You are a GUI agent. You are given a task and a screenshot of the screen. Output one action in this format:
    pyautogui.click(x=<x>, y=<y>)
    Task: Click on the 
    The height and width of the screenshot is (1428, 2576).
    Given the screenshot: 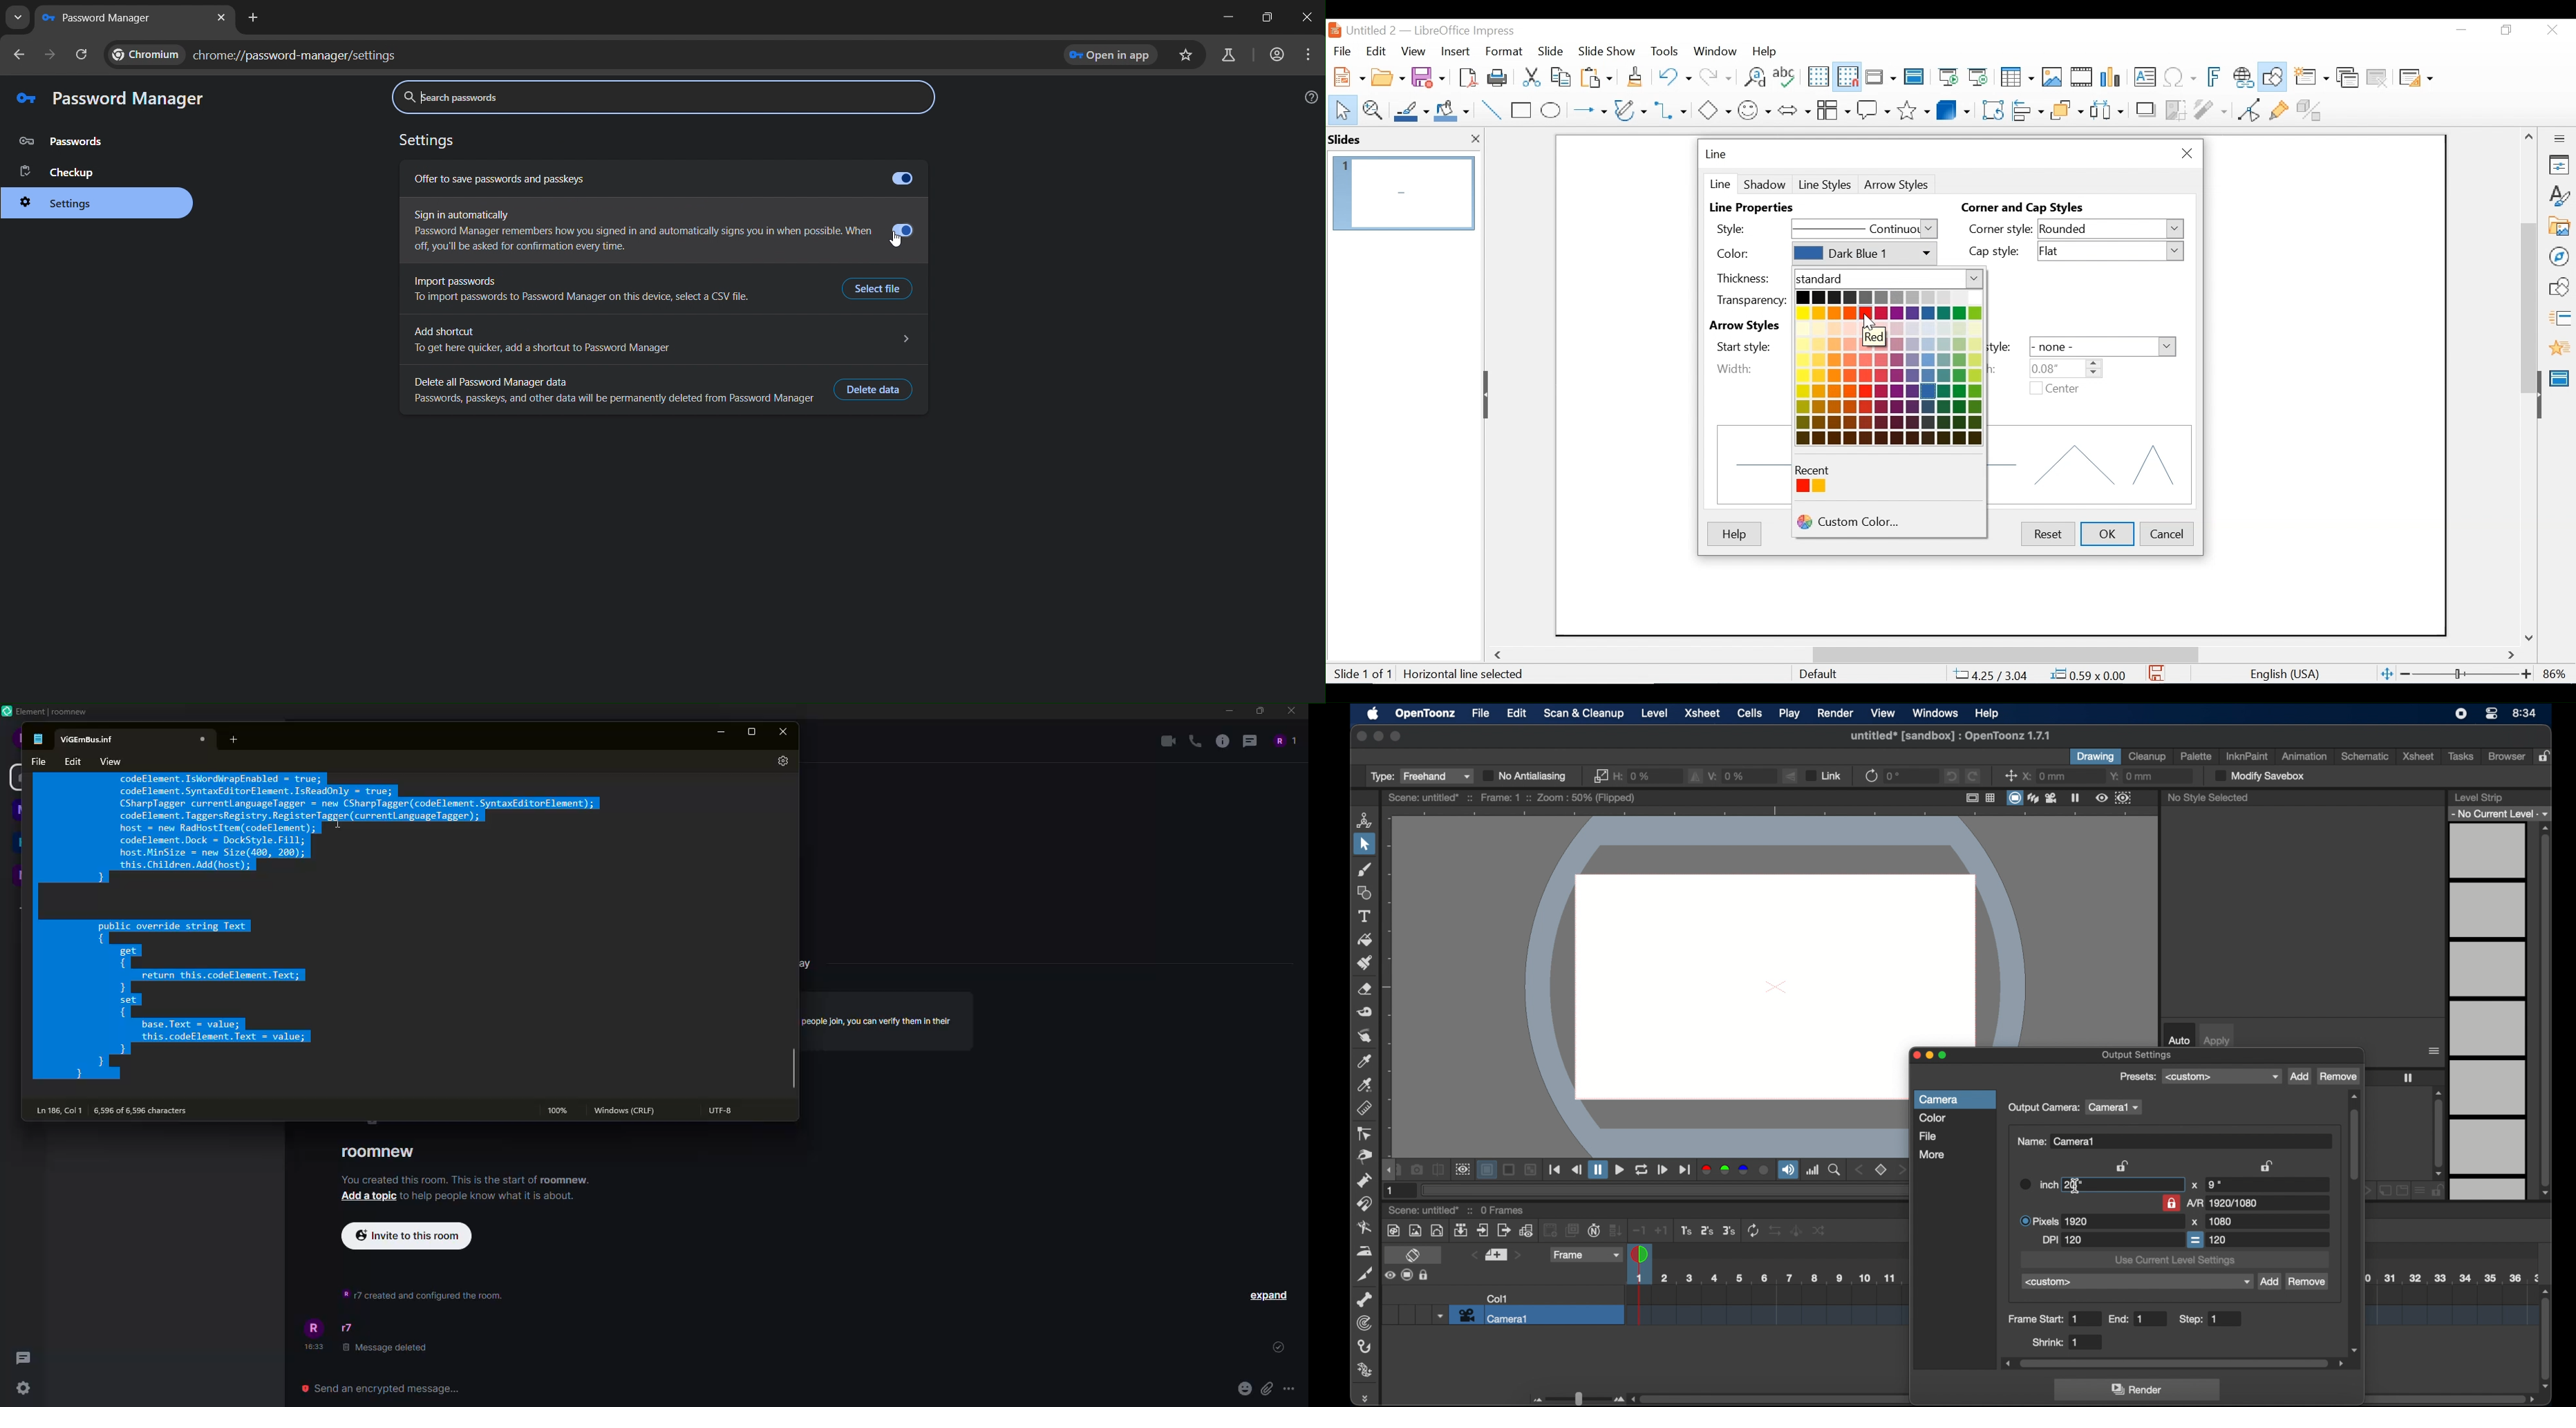 What is the action you would take?
    pyautogui.click(x=1684, y=1173)
    